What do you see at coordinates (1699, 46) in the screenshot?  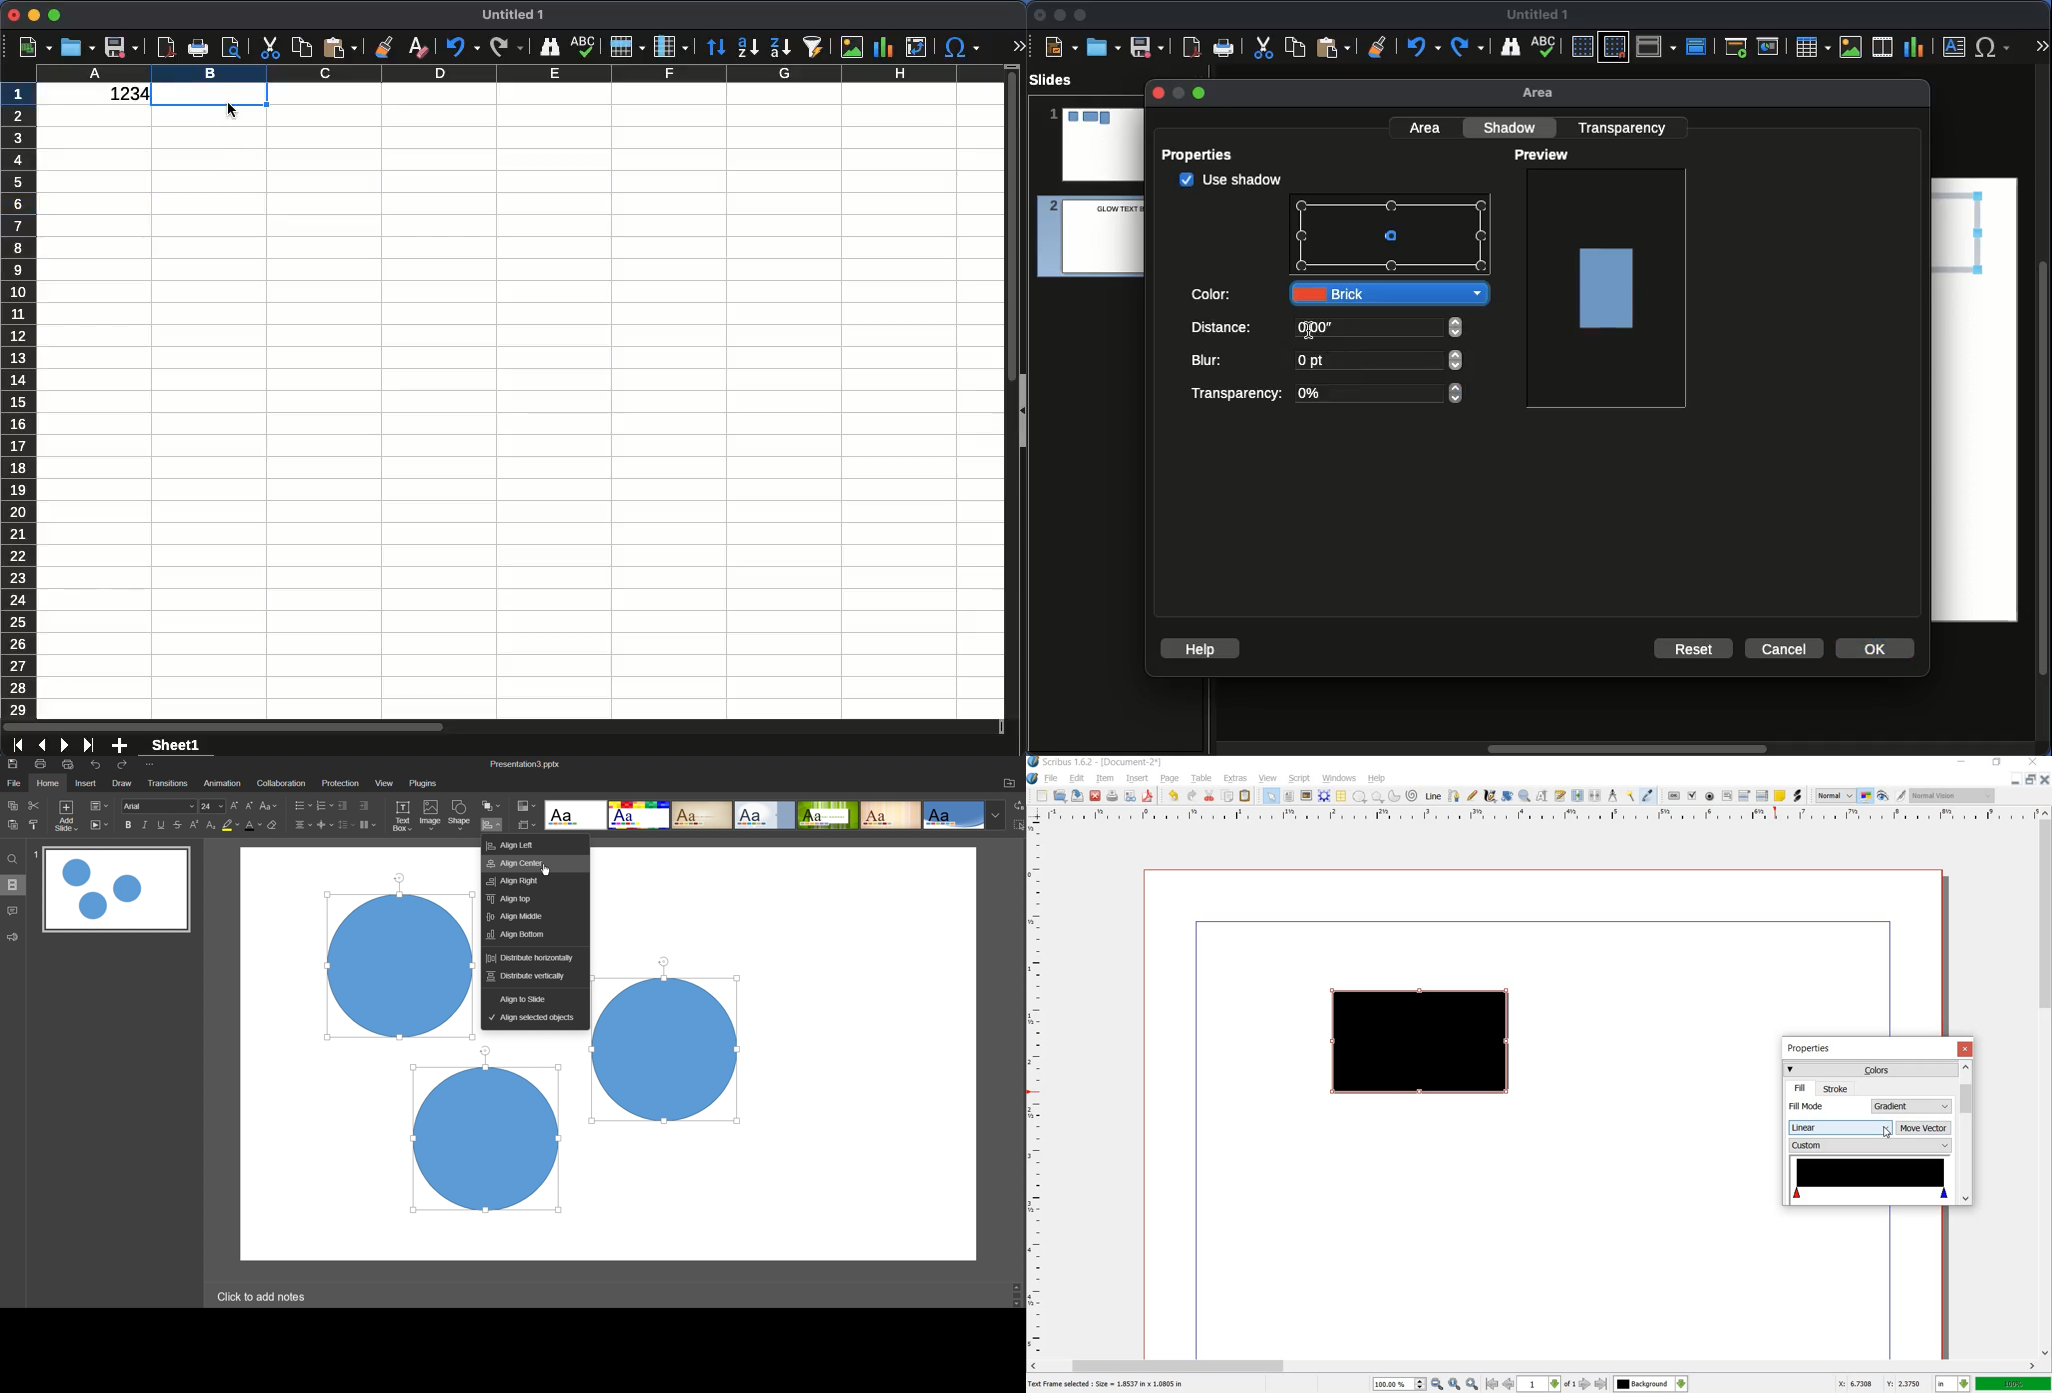 I see `Master slide` at bounding box center [1699, 46].